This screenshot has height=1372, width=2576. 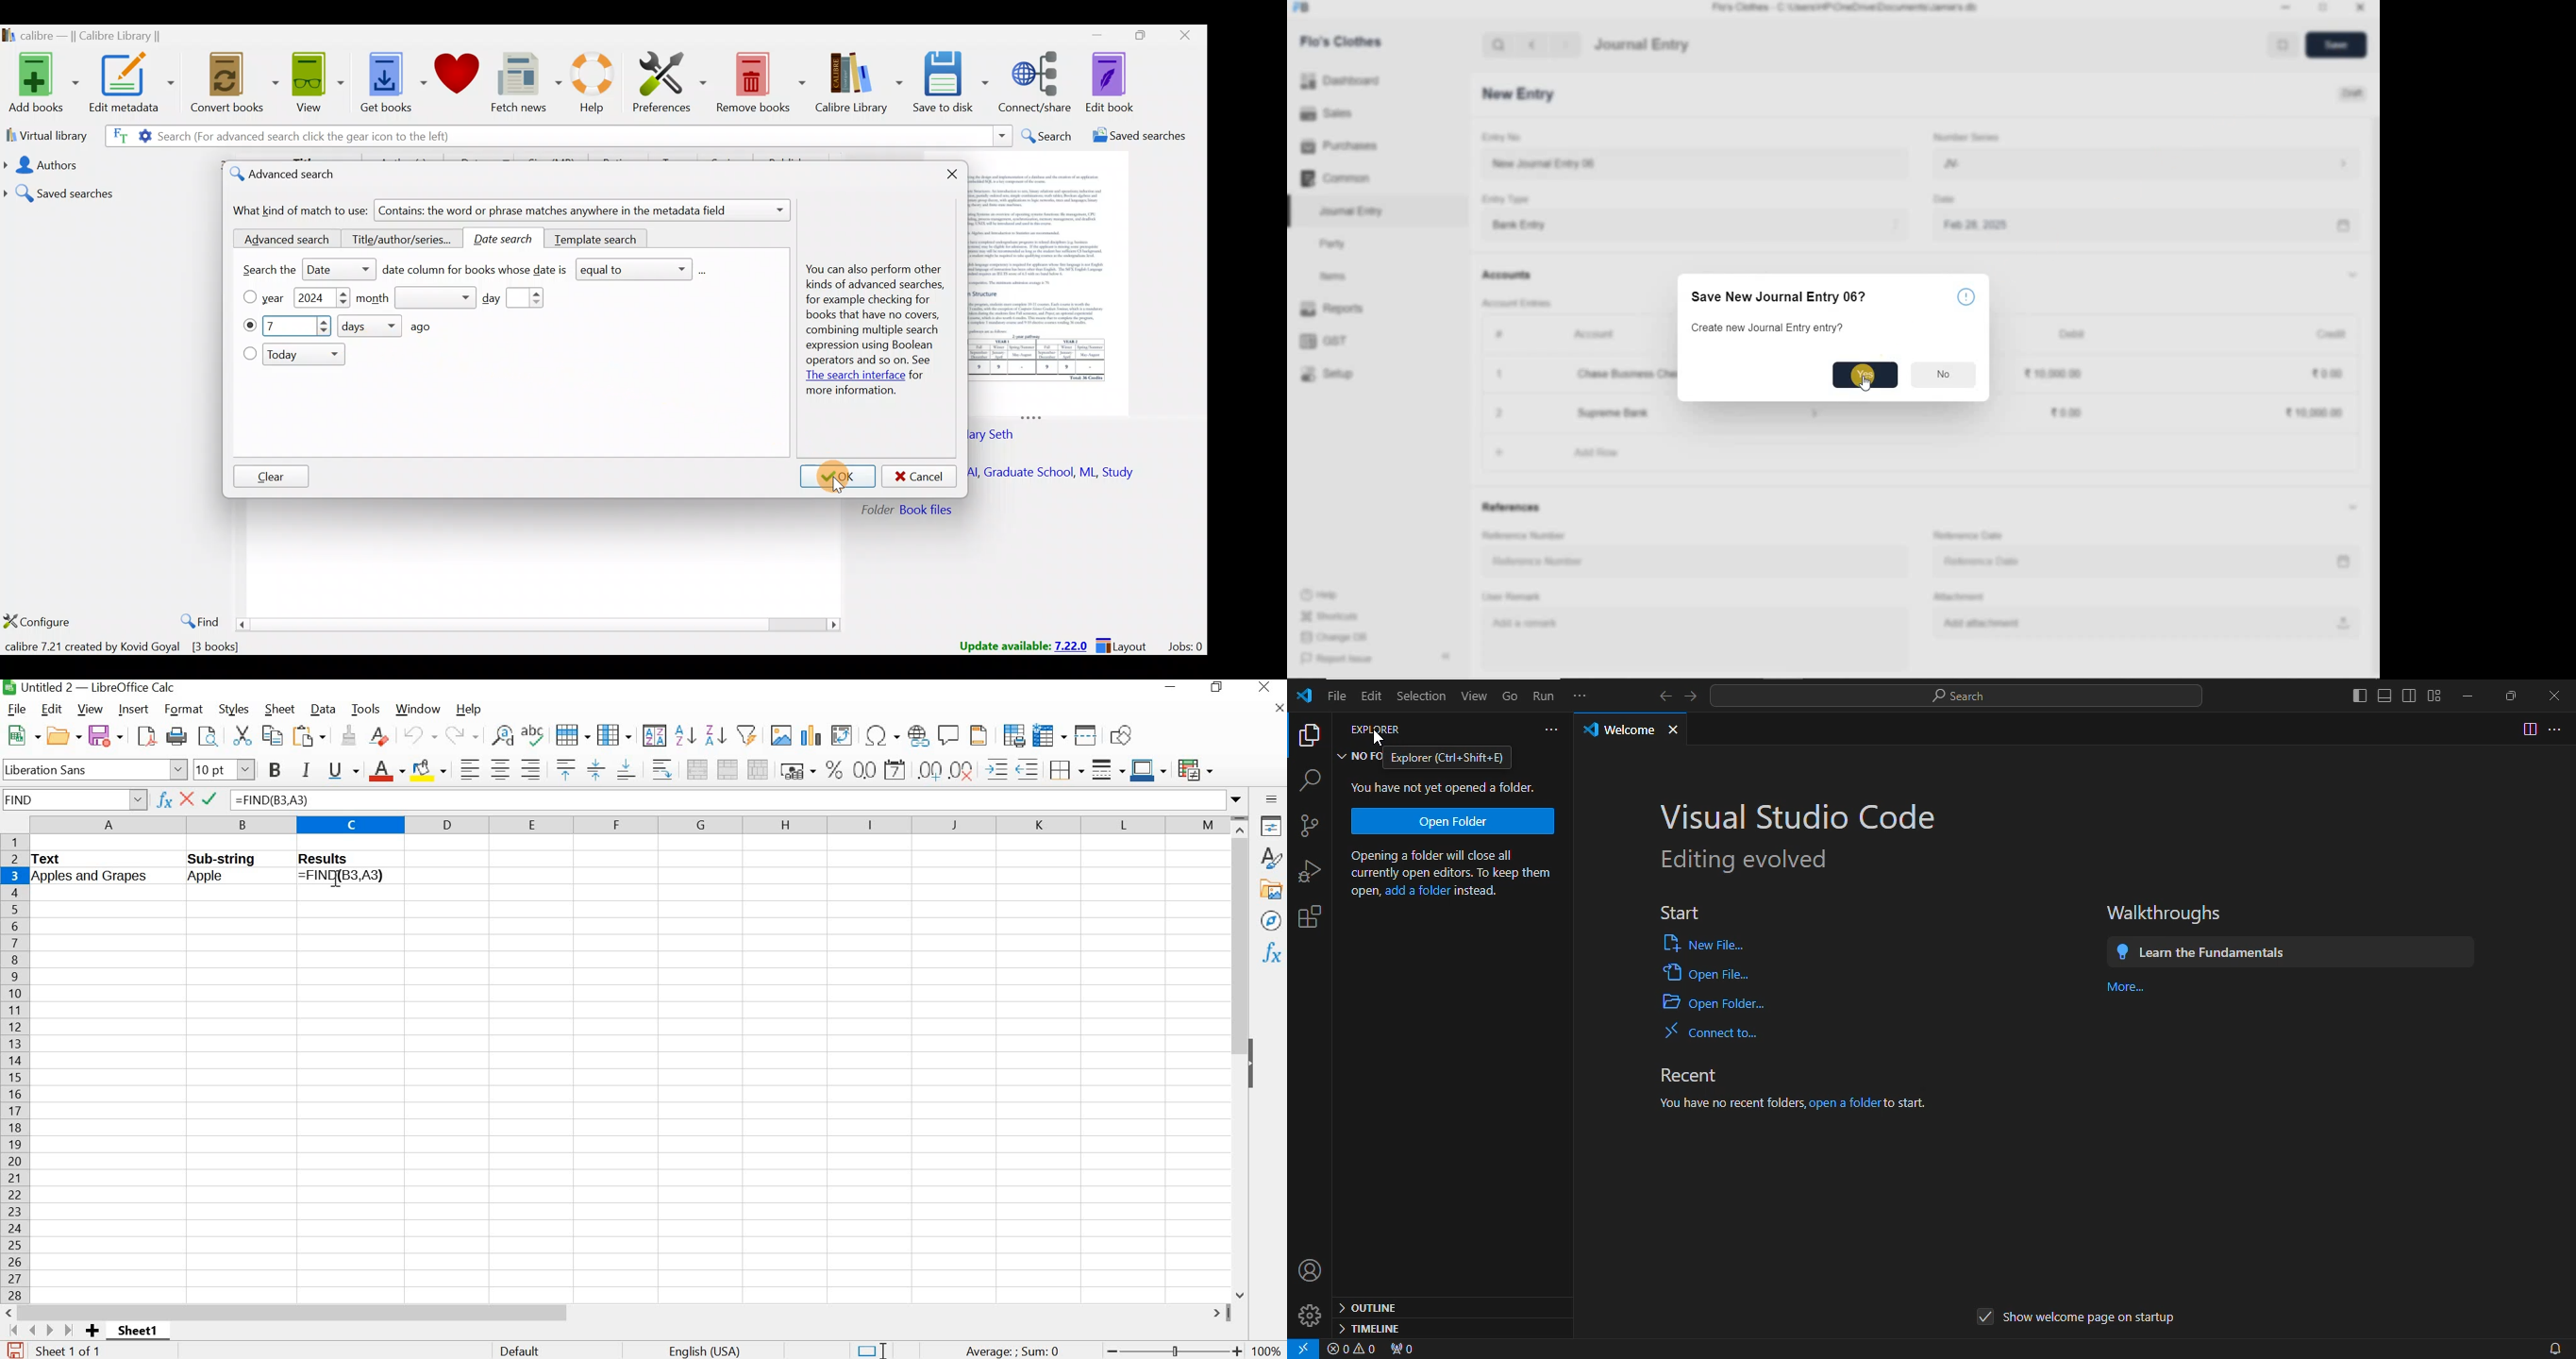 I want to click on show draw functions, so click(x=1123, y=735).